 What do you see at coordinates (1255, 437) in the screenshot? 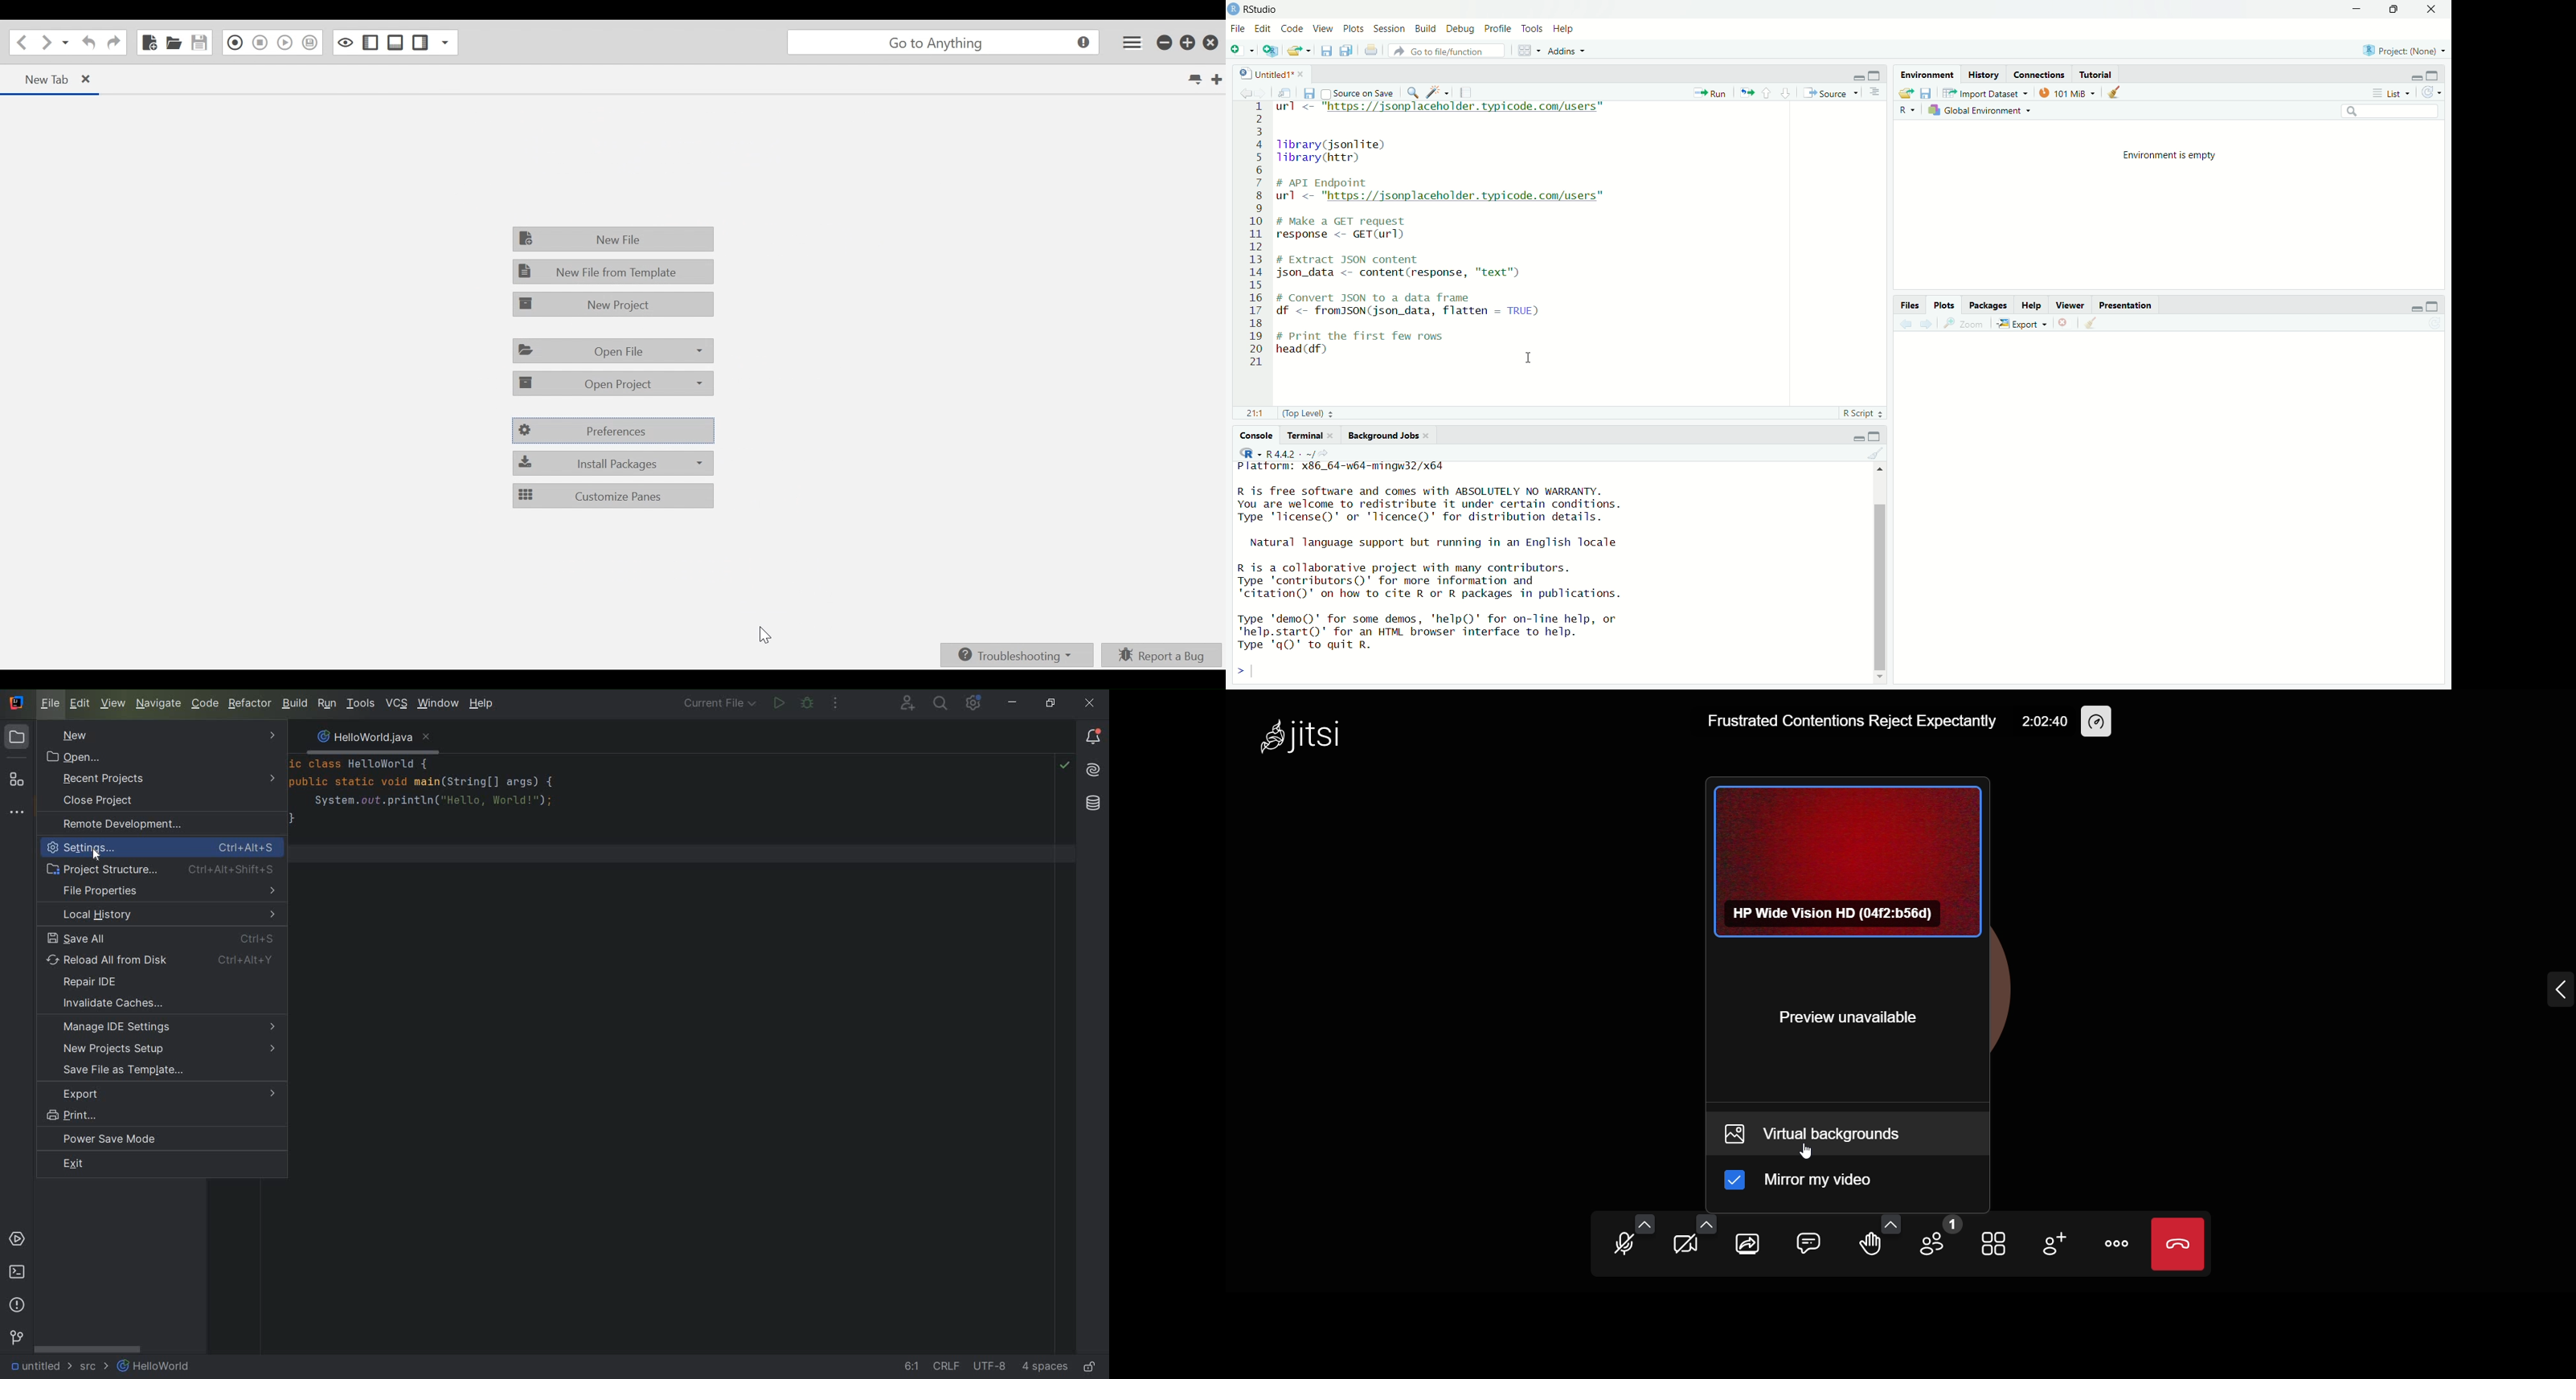
I see `Console` at bounding box center [1255, 437].